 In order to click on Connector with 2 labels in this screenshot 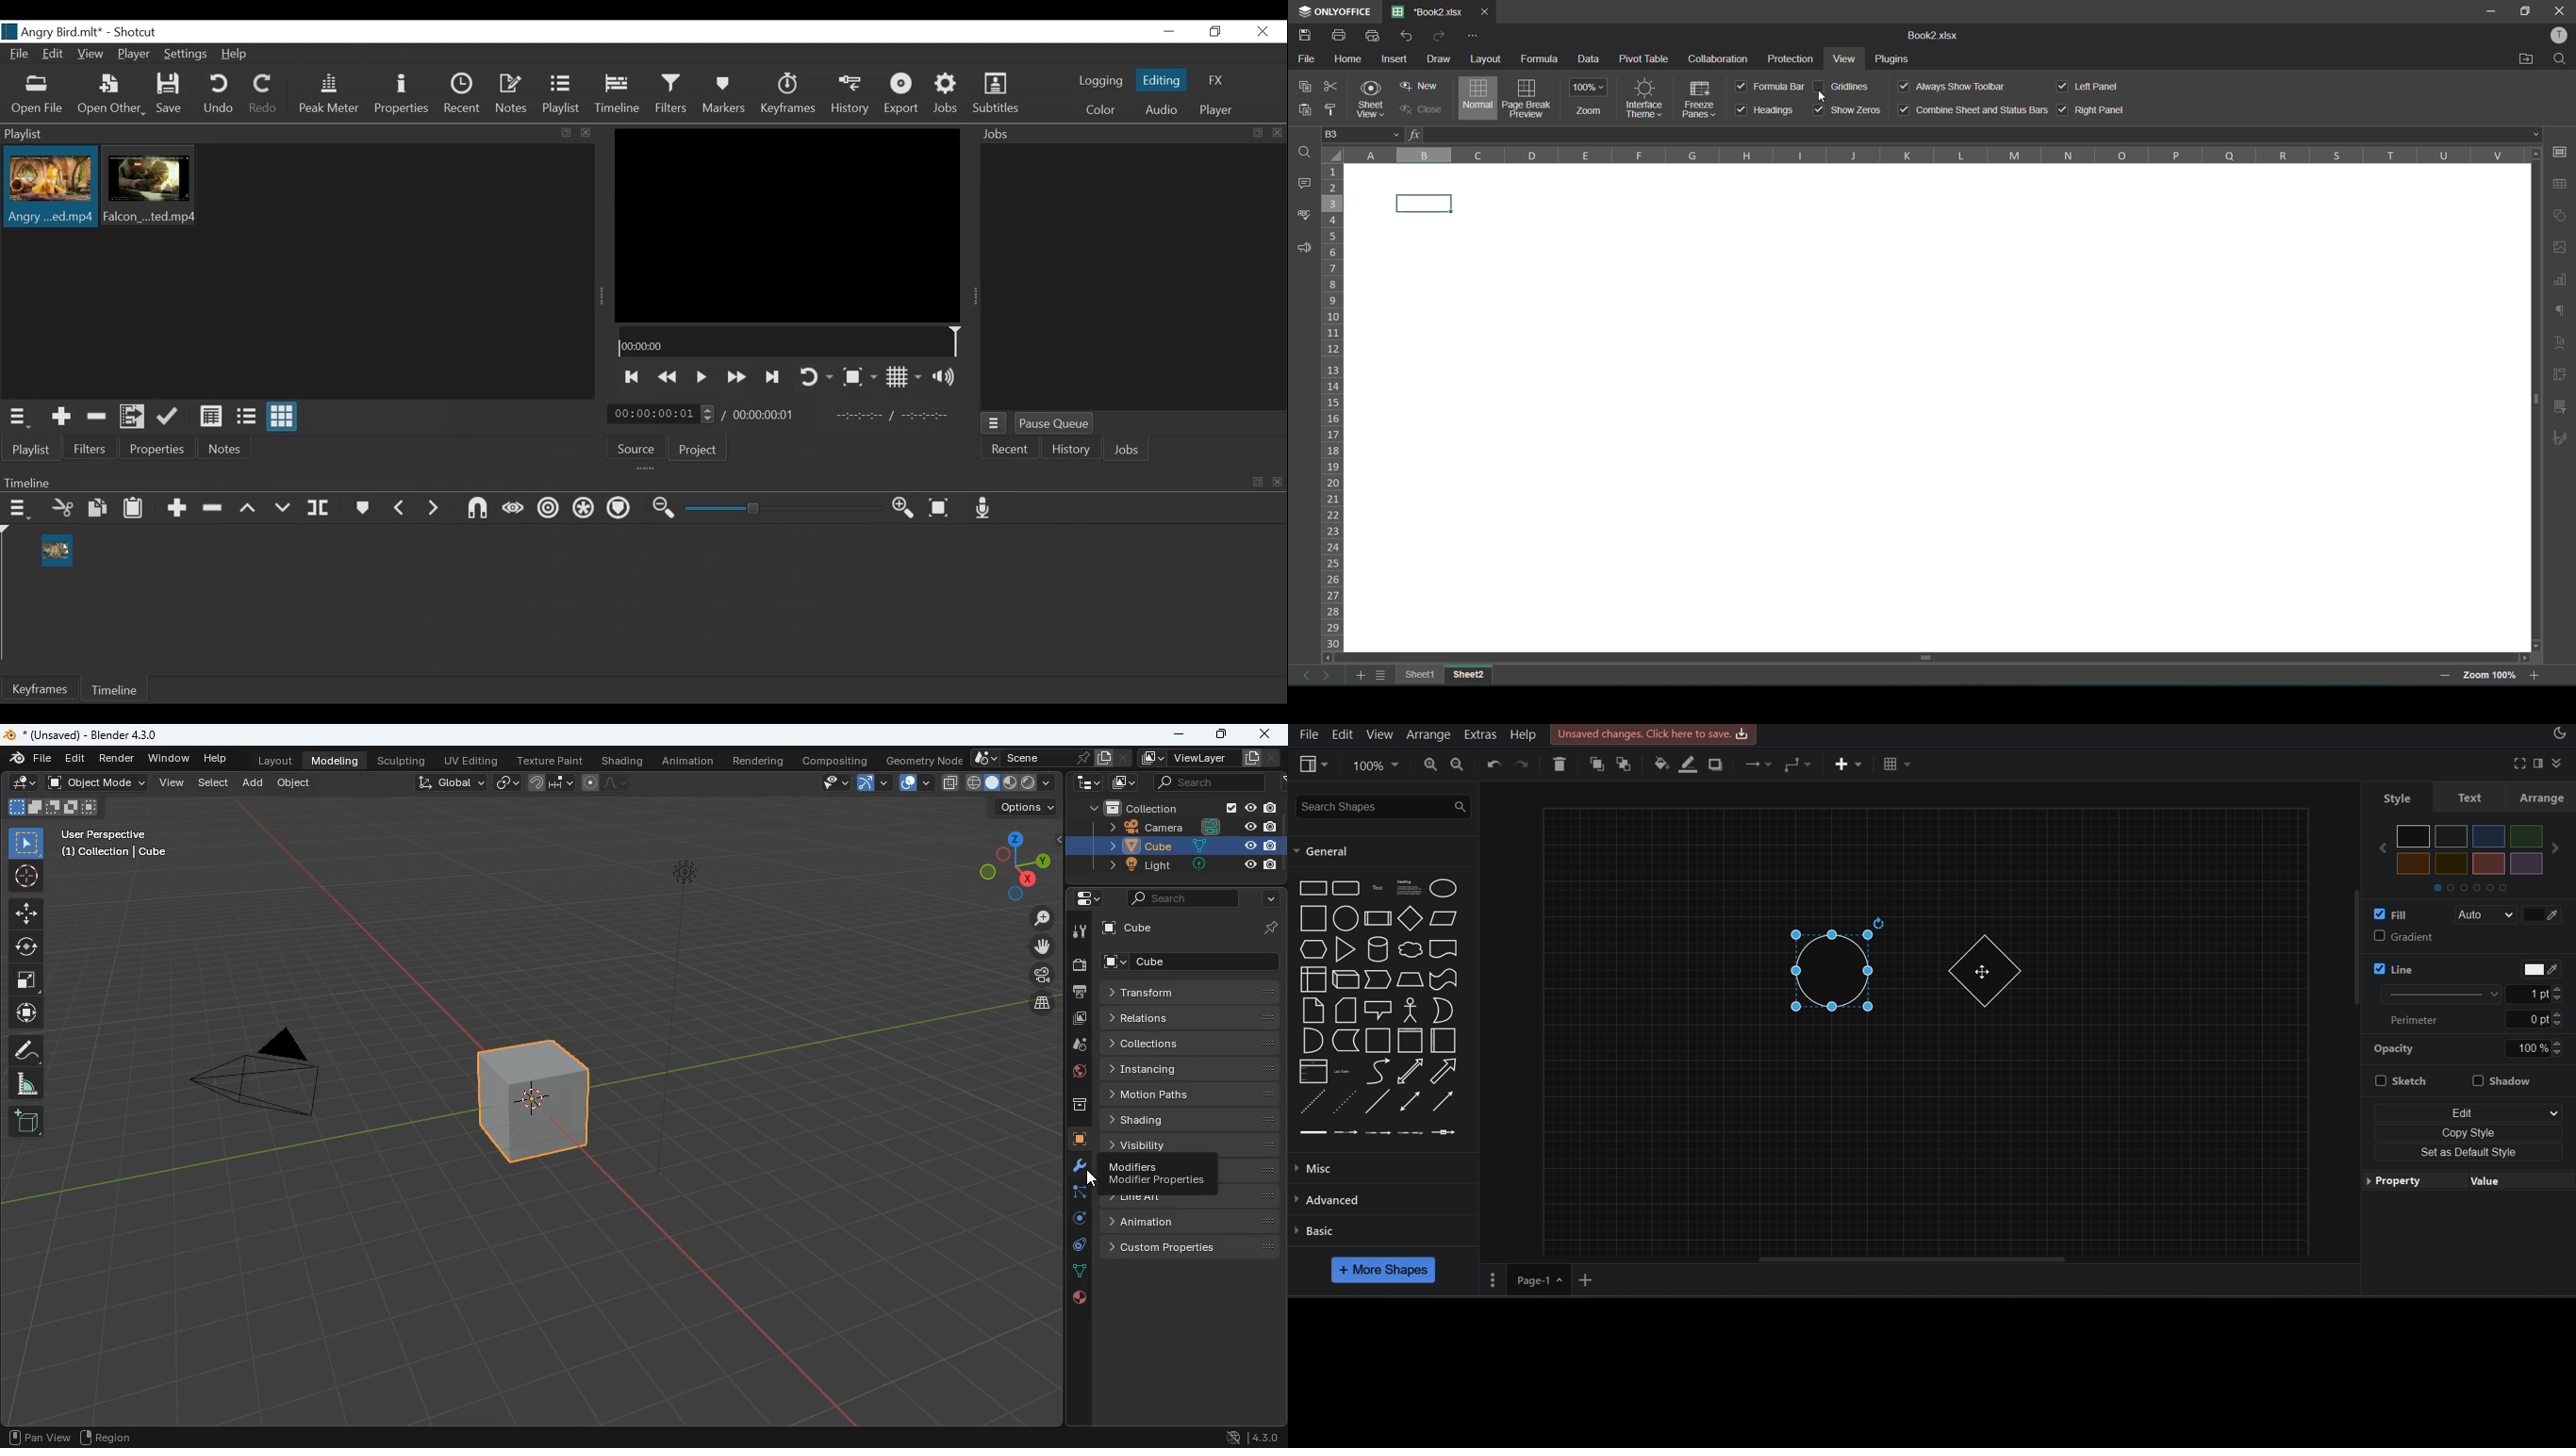, I will do `click(1378, 1132)`.